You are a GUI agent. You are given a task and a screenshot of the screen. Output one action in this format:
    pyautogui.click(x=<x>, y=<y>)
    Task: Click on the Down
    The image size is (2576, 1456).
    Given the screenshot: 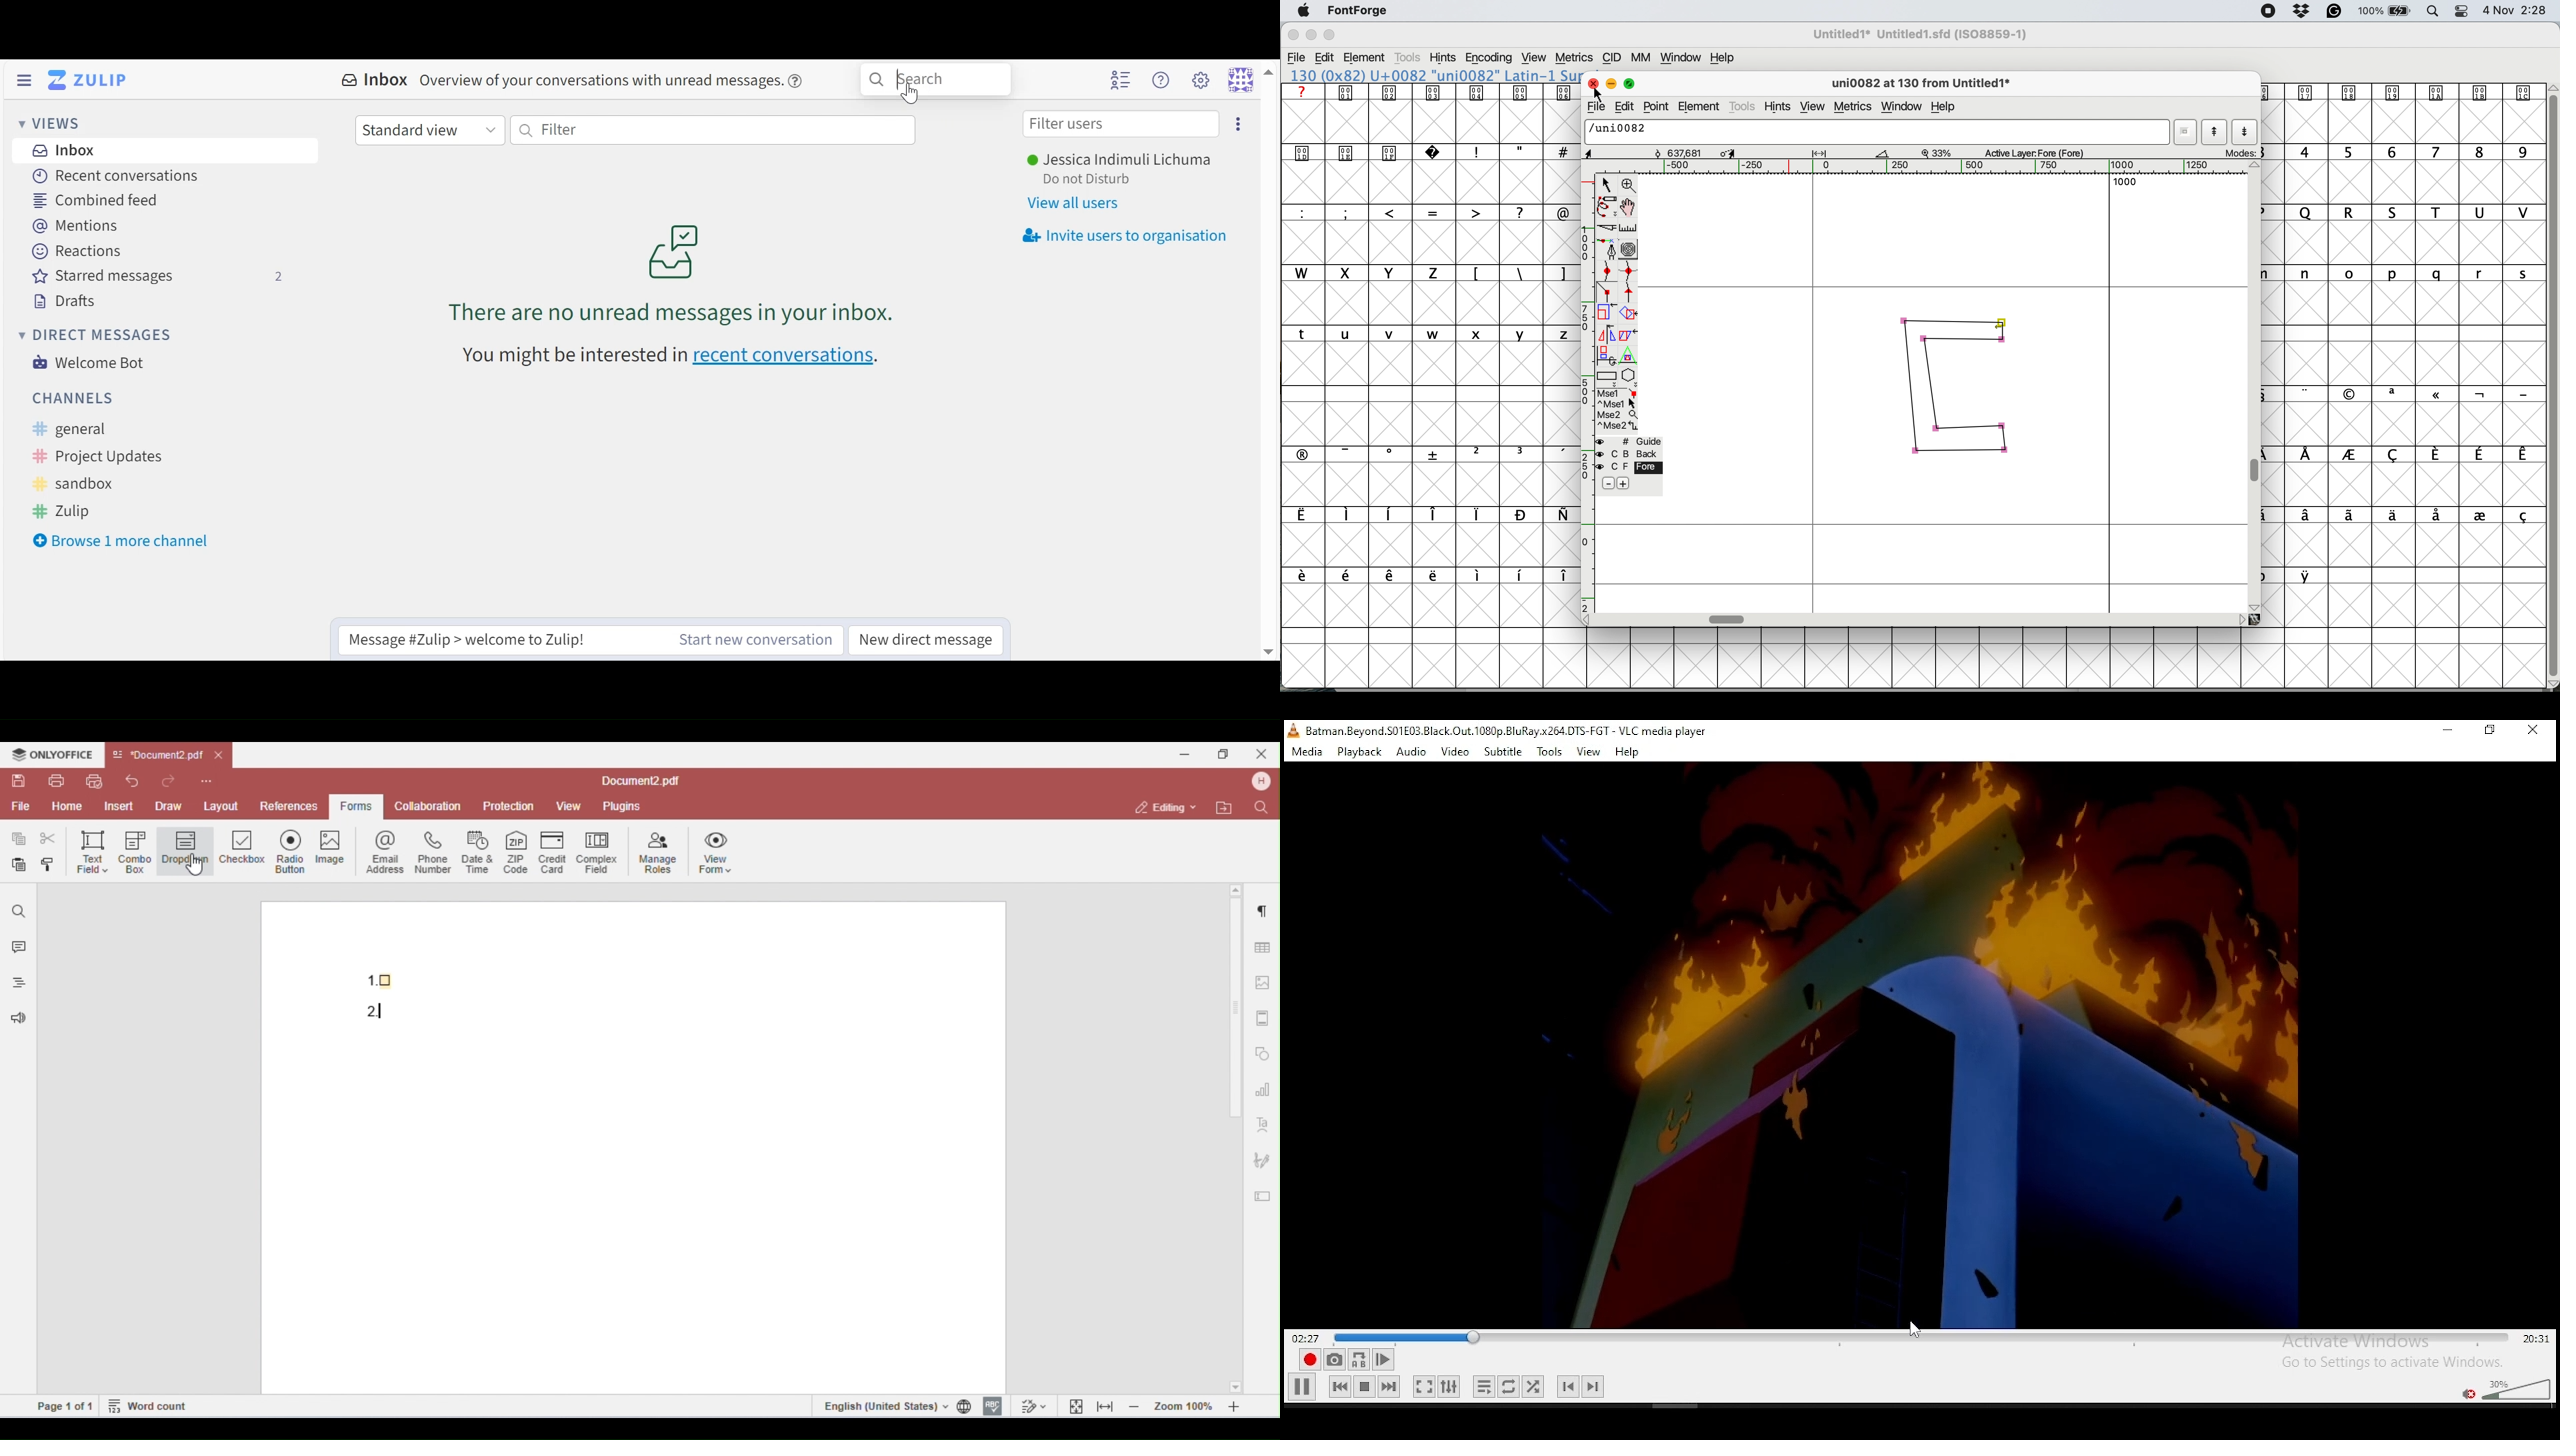 What is the action you would take?
    pyautogui.click(x=1261, y=646)
    